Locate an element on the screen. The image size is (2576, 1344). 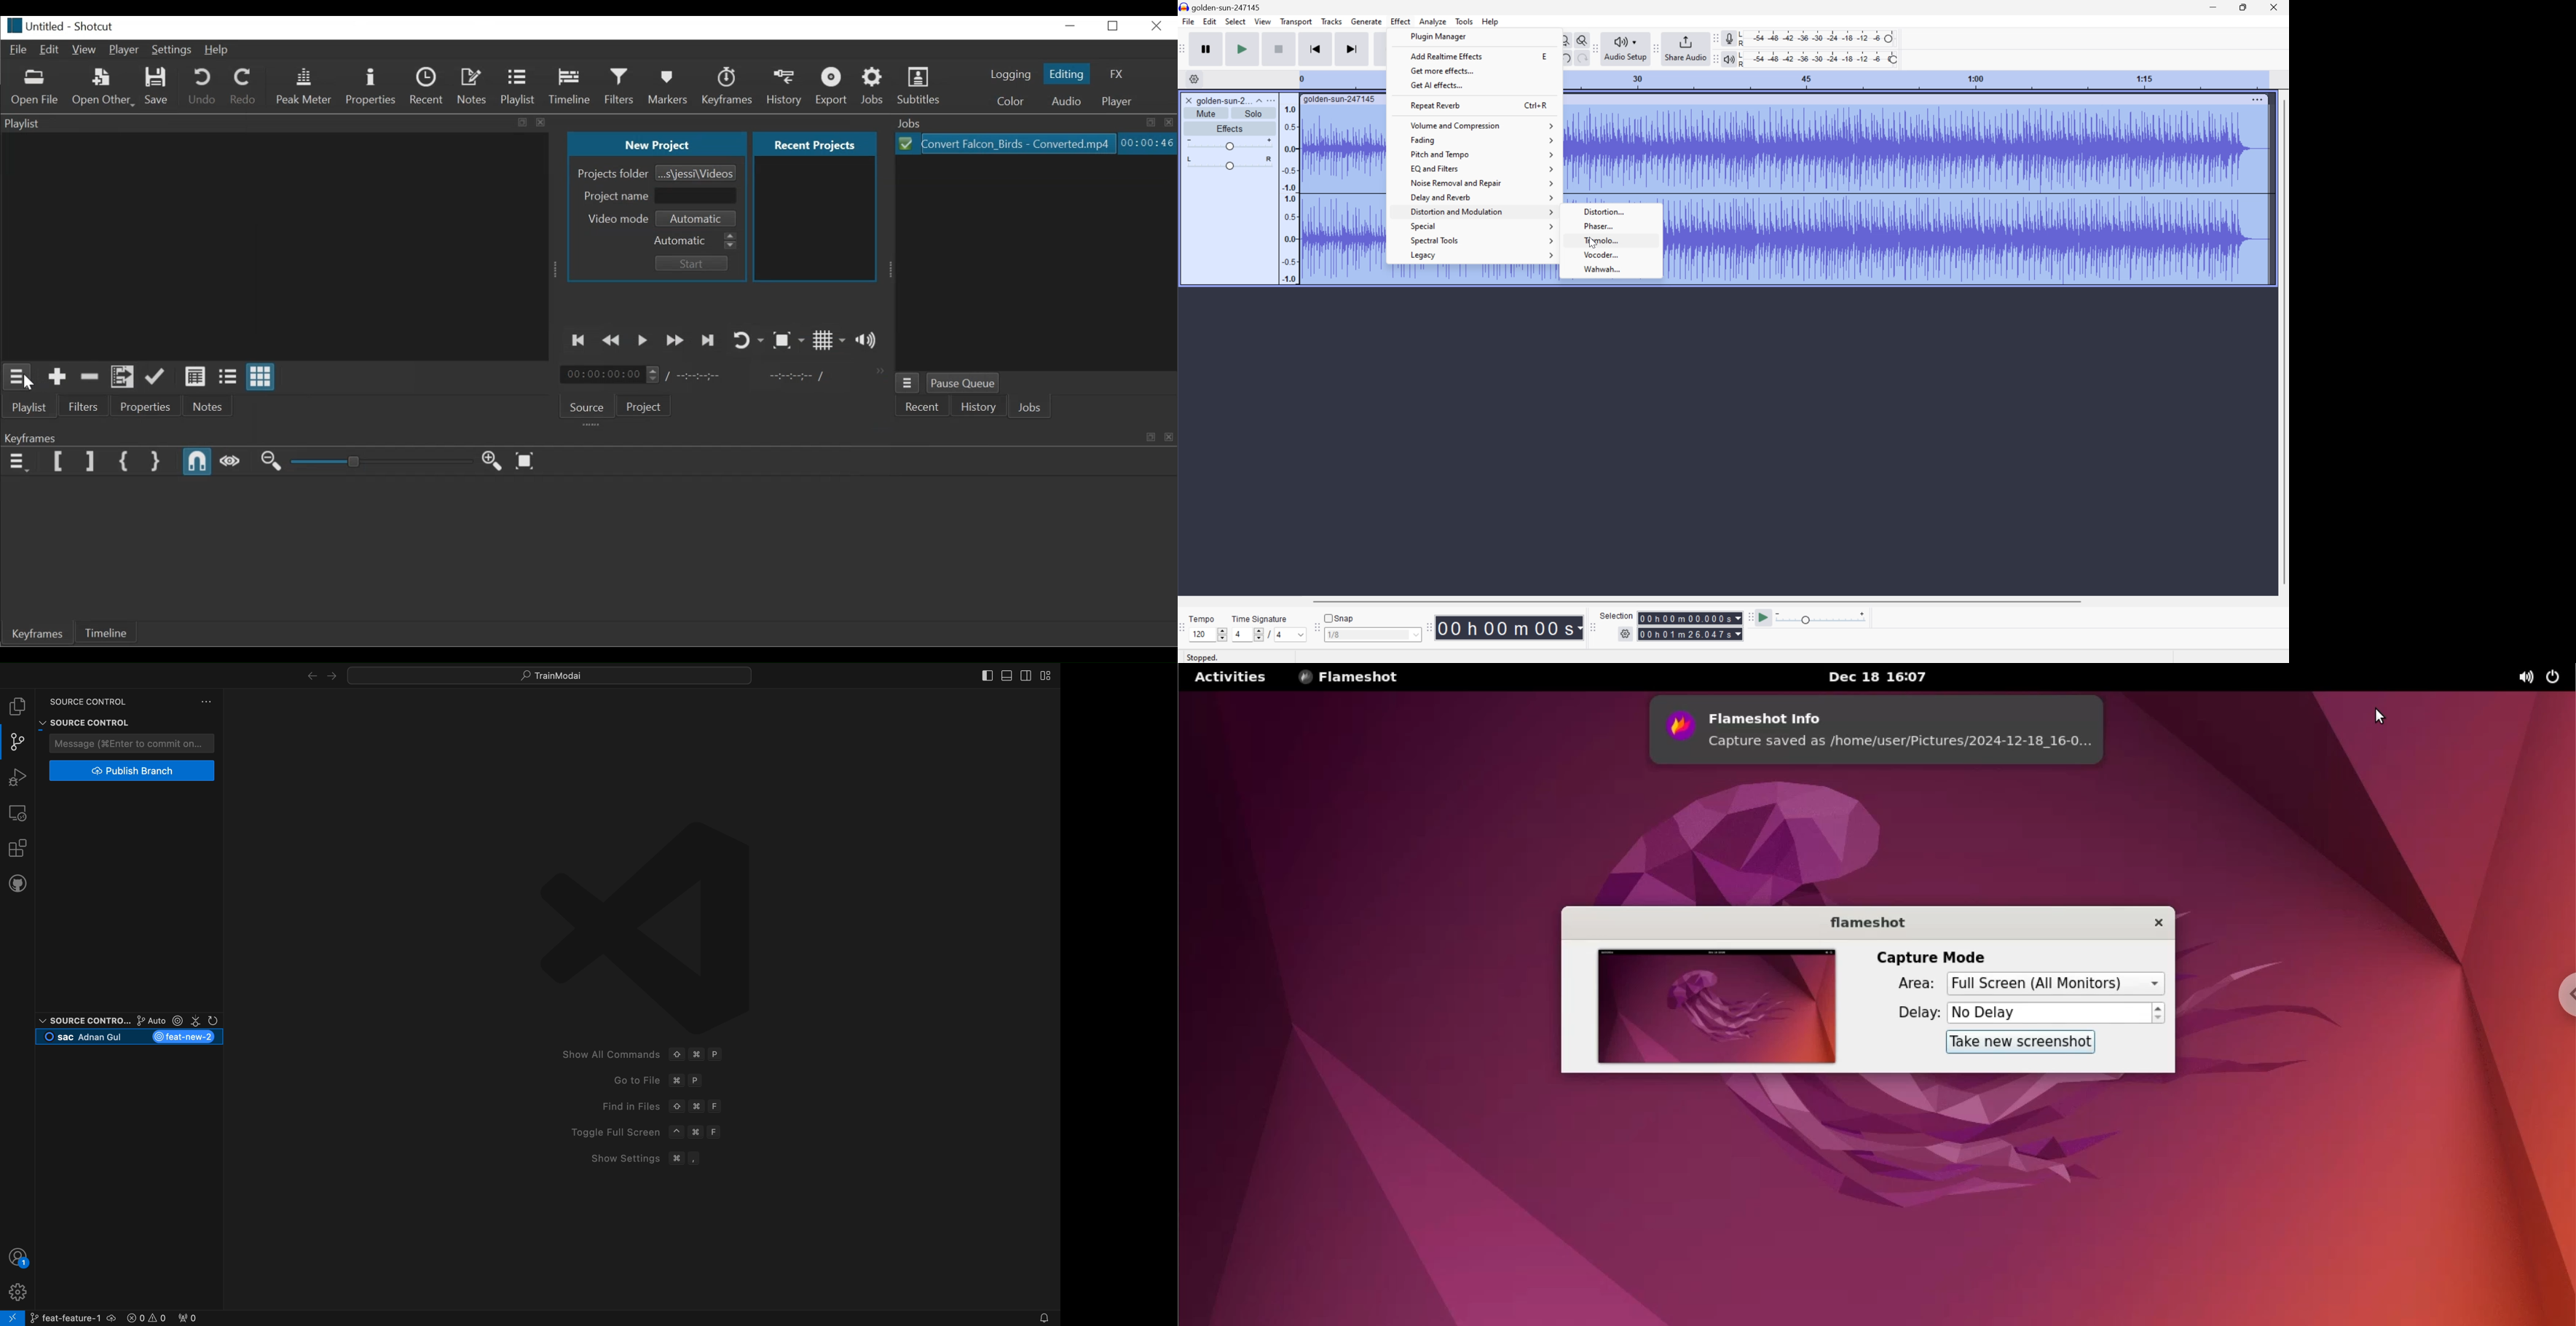
Close is located at coordinates (2276, 7).